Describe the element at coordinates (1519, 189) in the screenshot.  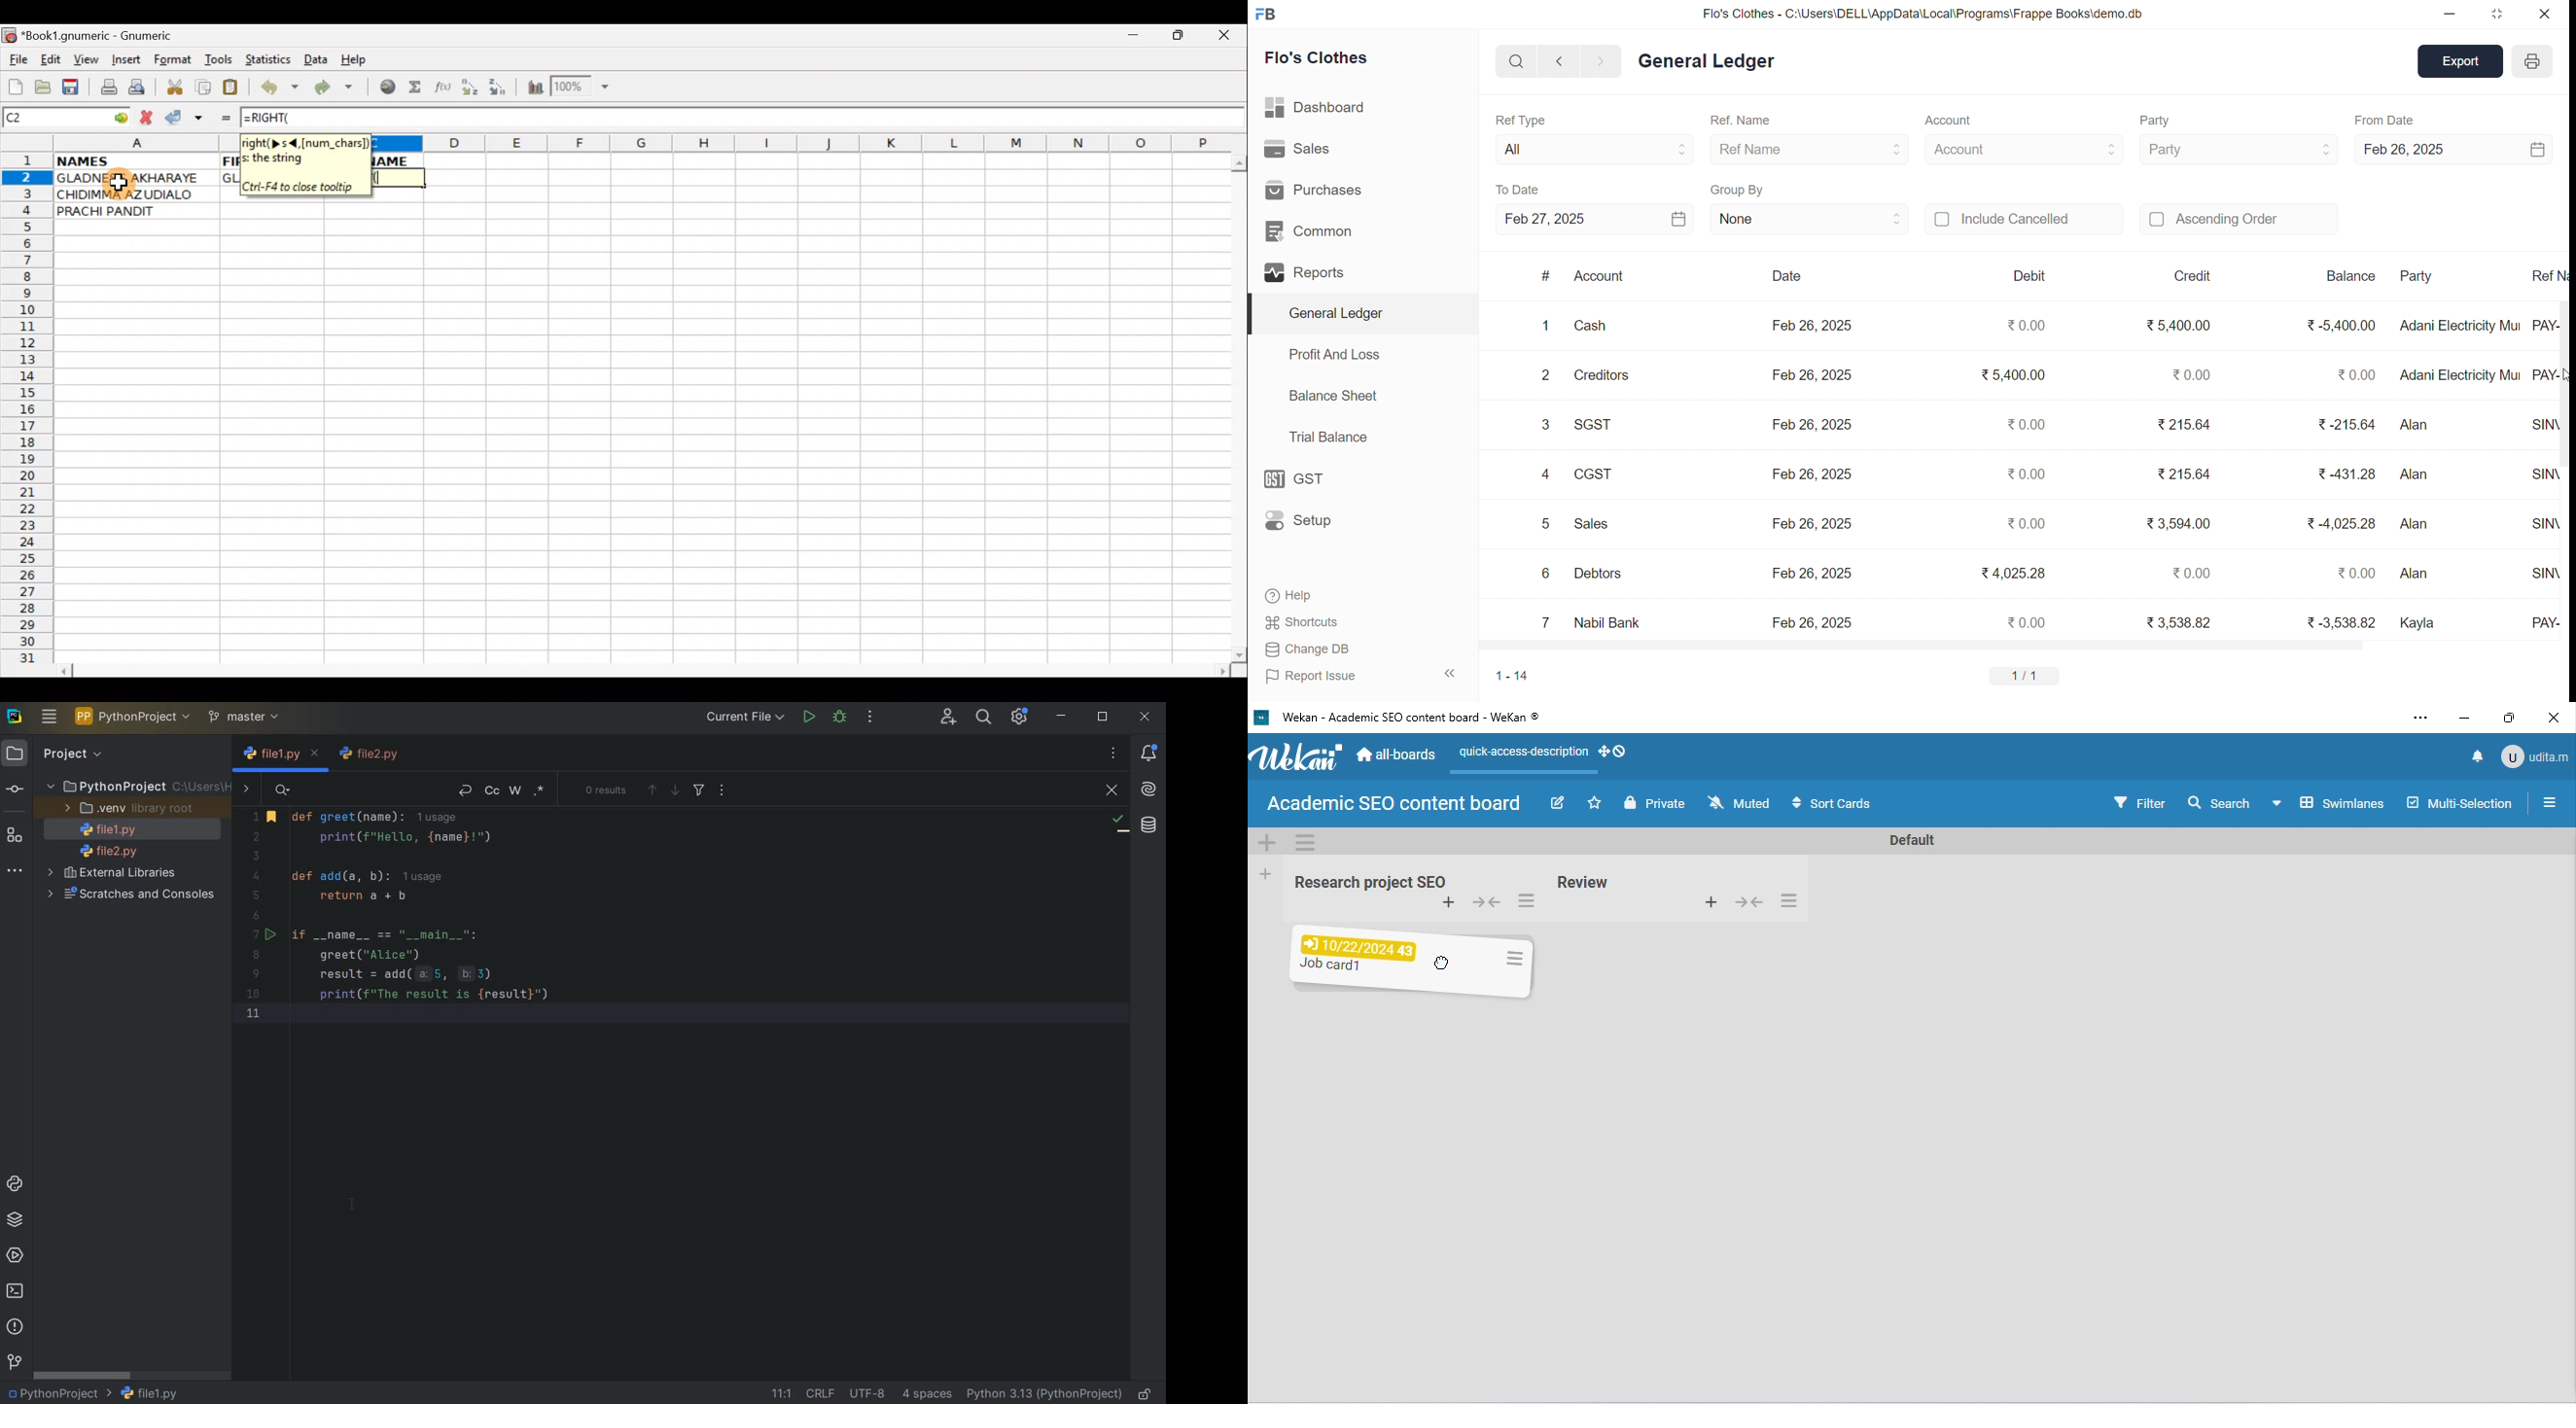
I see `To Date` at that location.